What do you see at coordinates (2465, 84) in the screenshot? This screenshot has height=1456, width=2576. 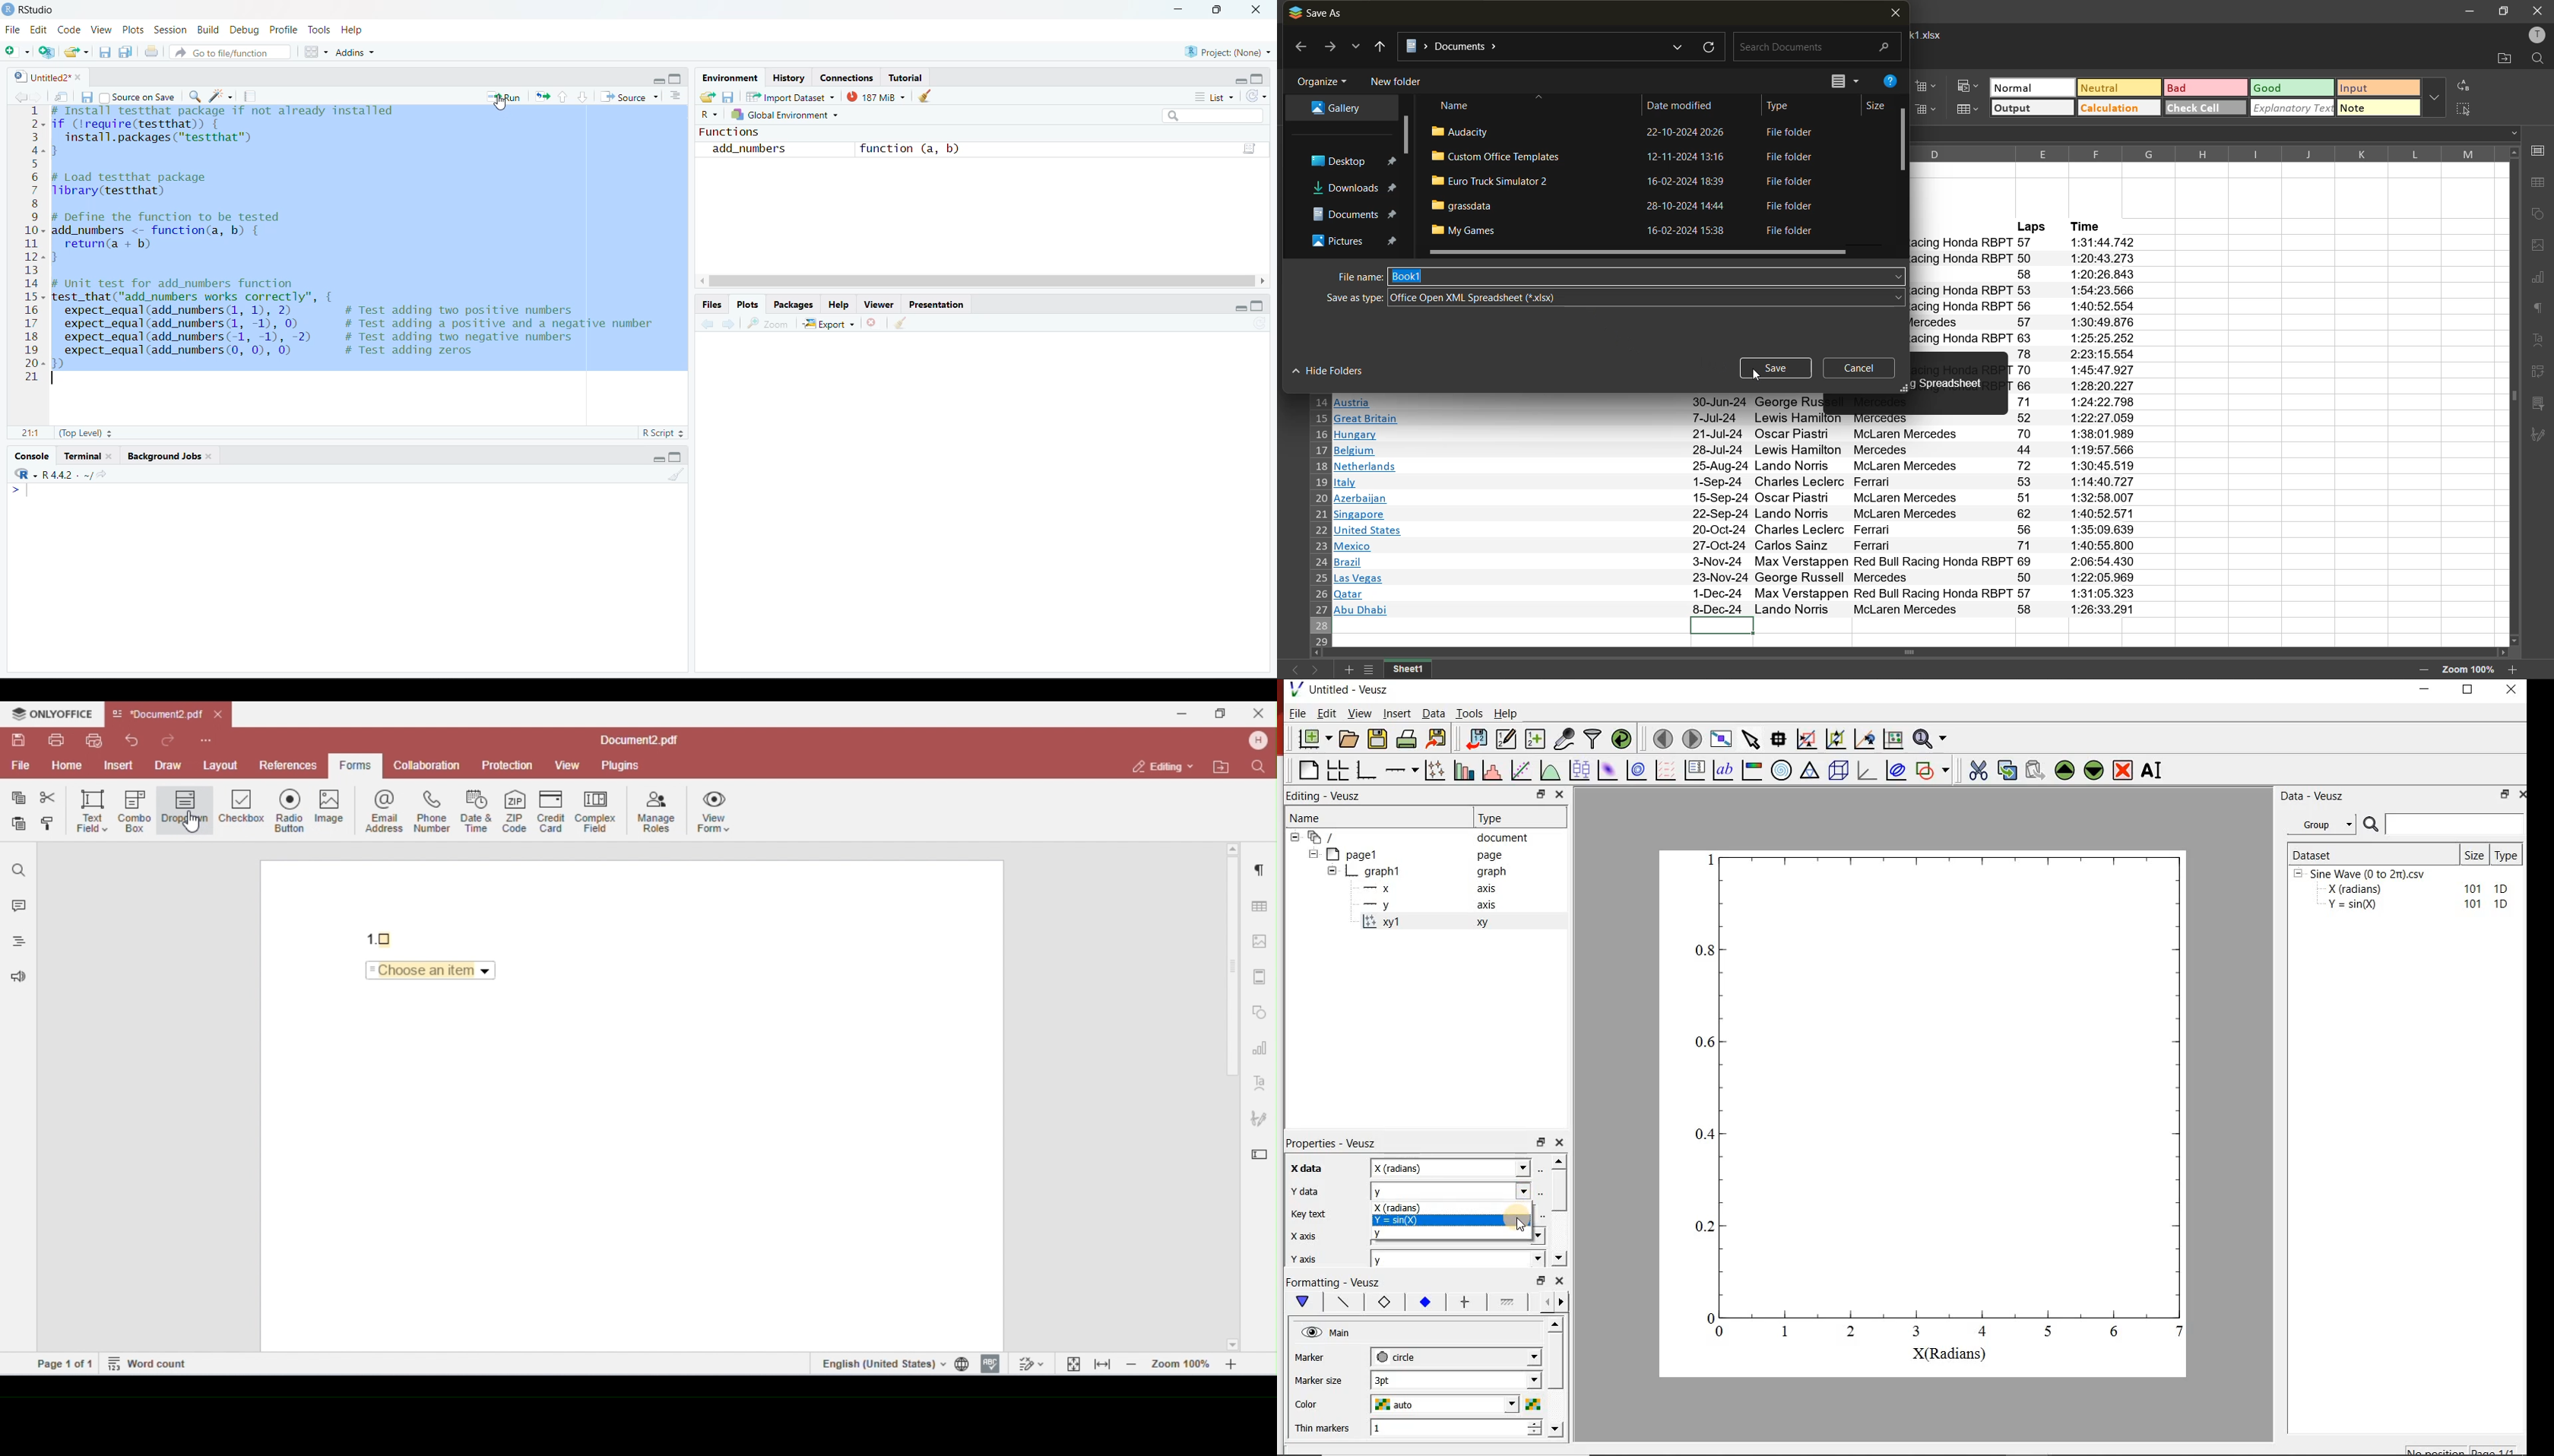 I see `replace` at bounding box center [2465, 84].